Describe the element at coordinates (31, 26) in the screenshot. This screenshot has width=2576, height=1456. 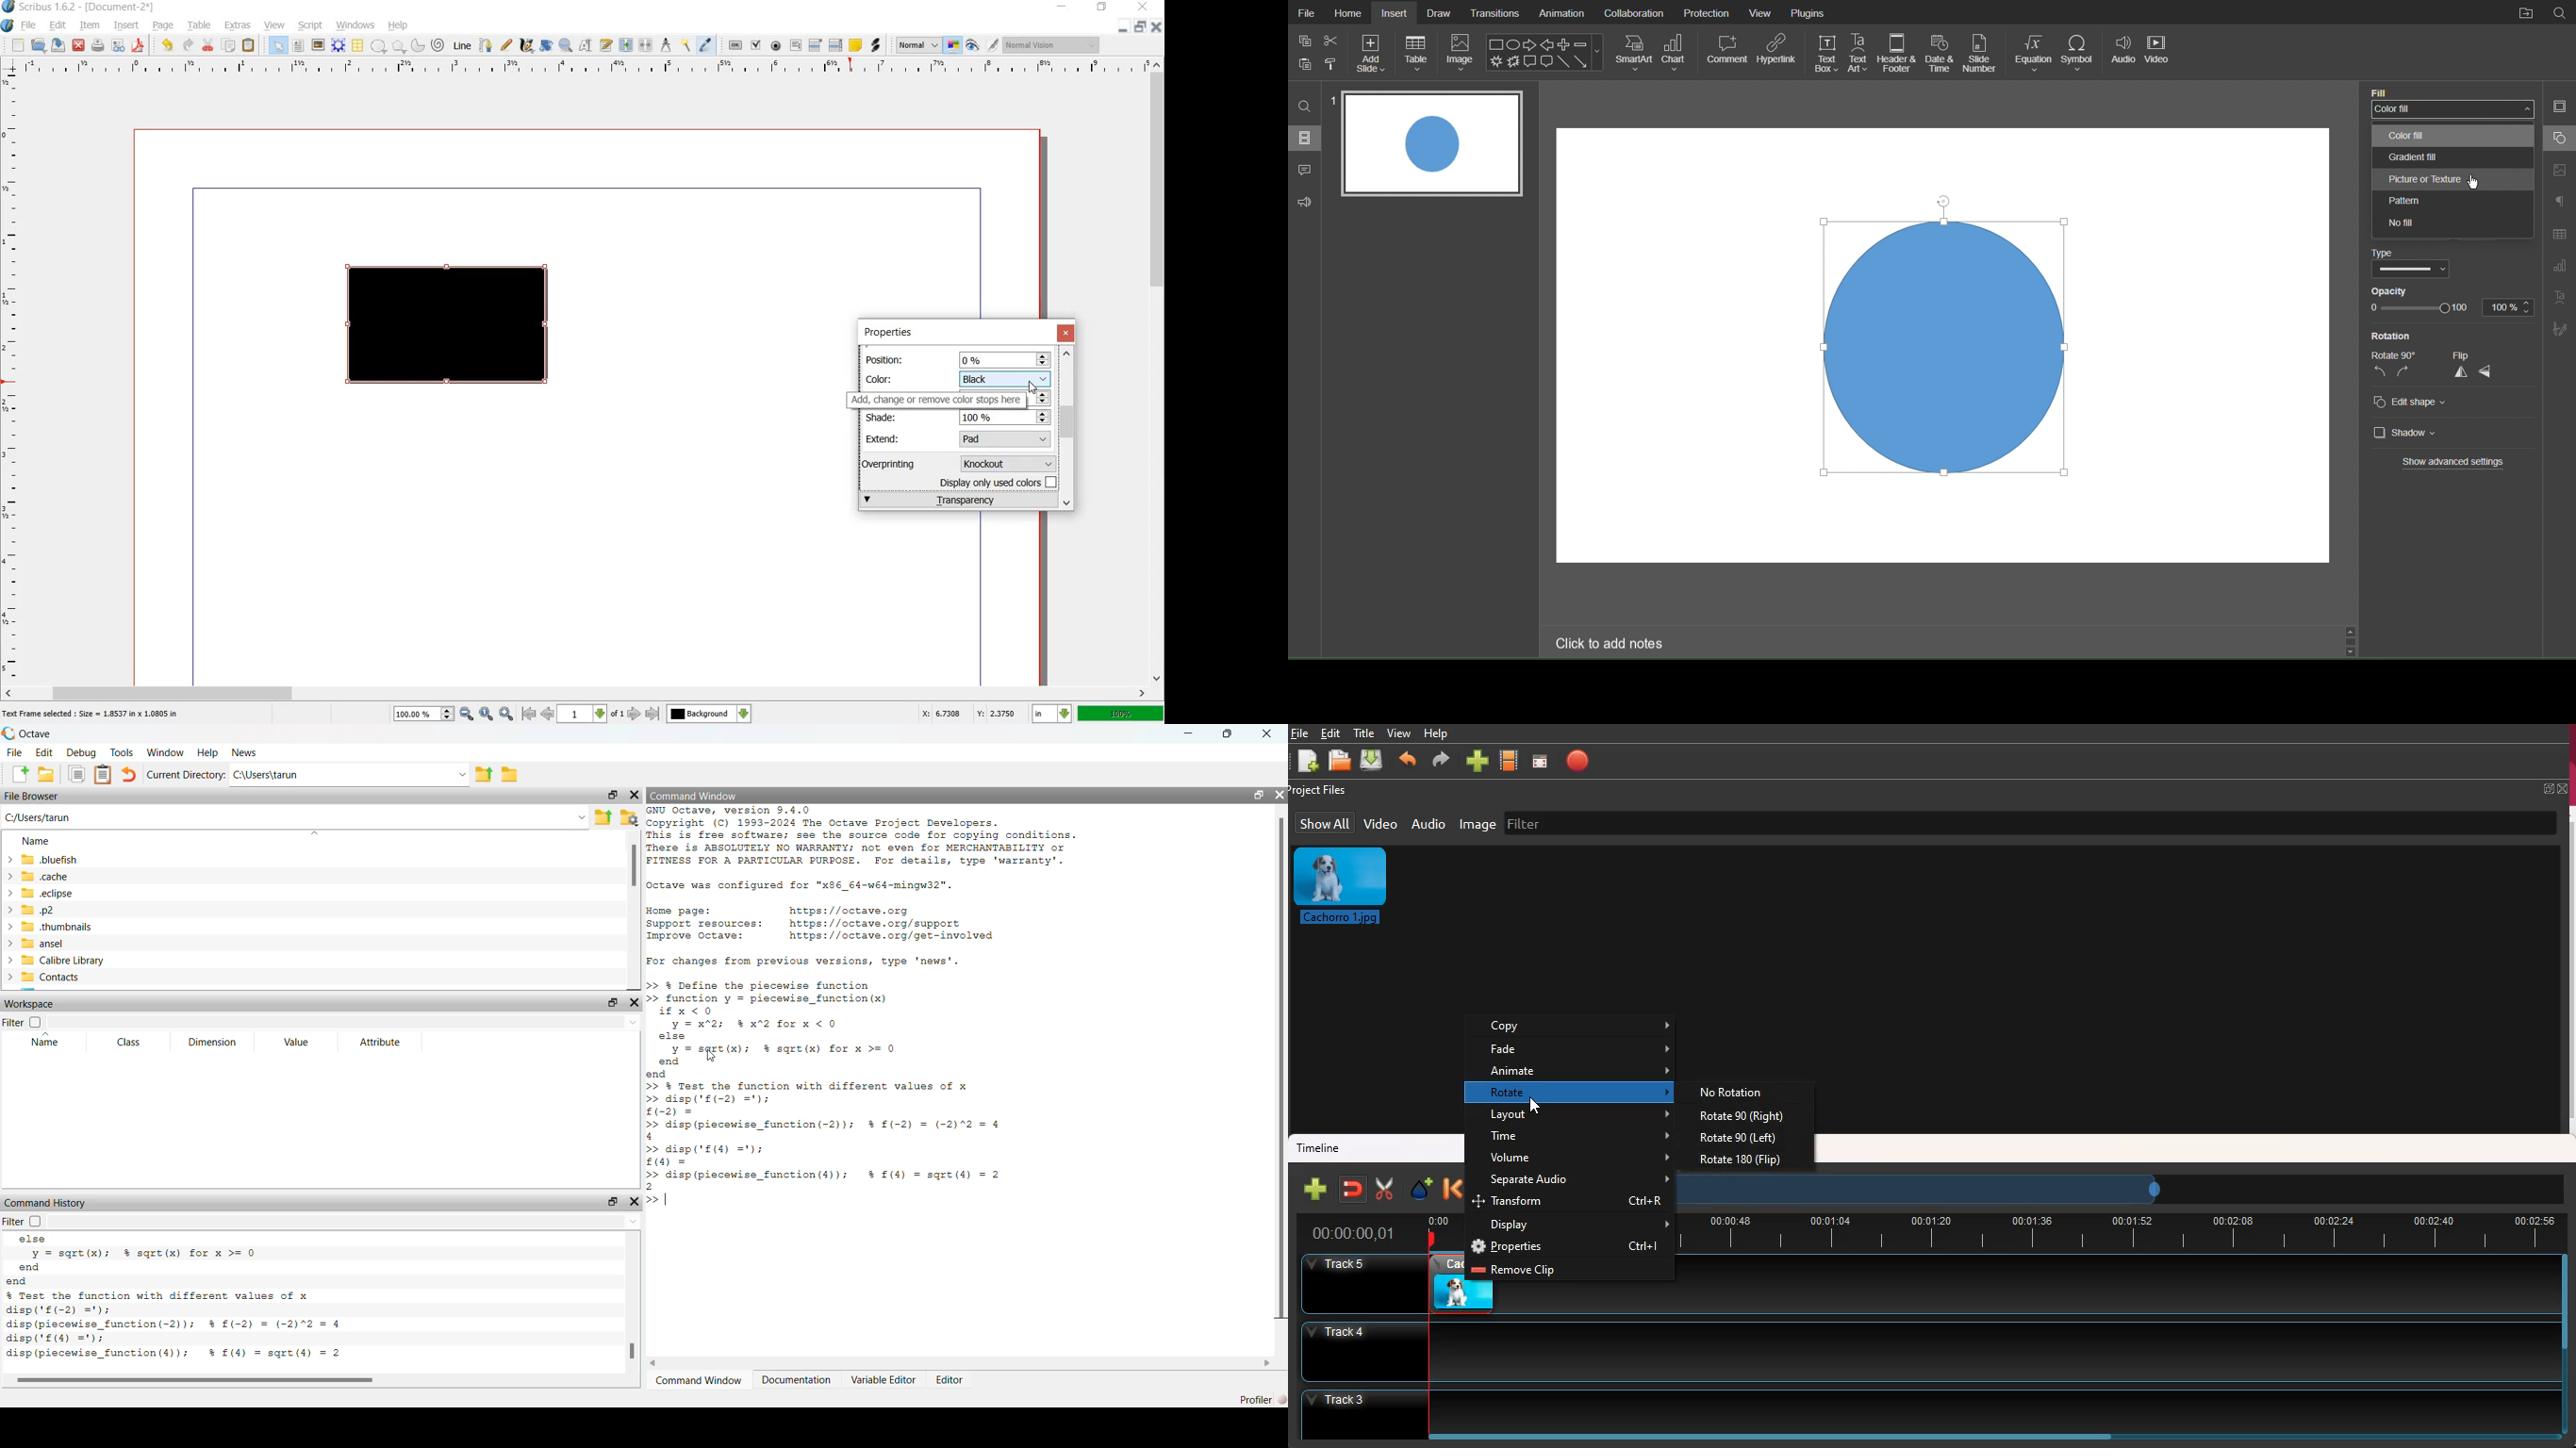
I see `file` at that location.